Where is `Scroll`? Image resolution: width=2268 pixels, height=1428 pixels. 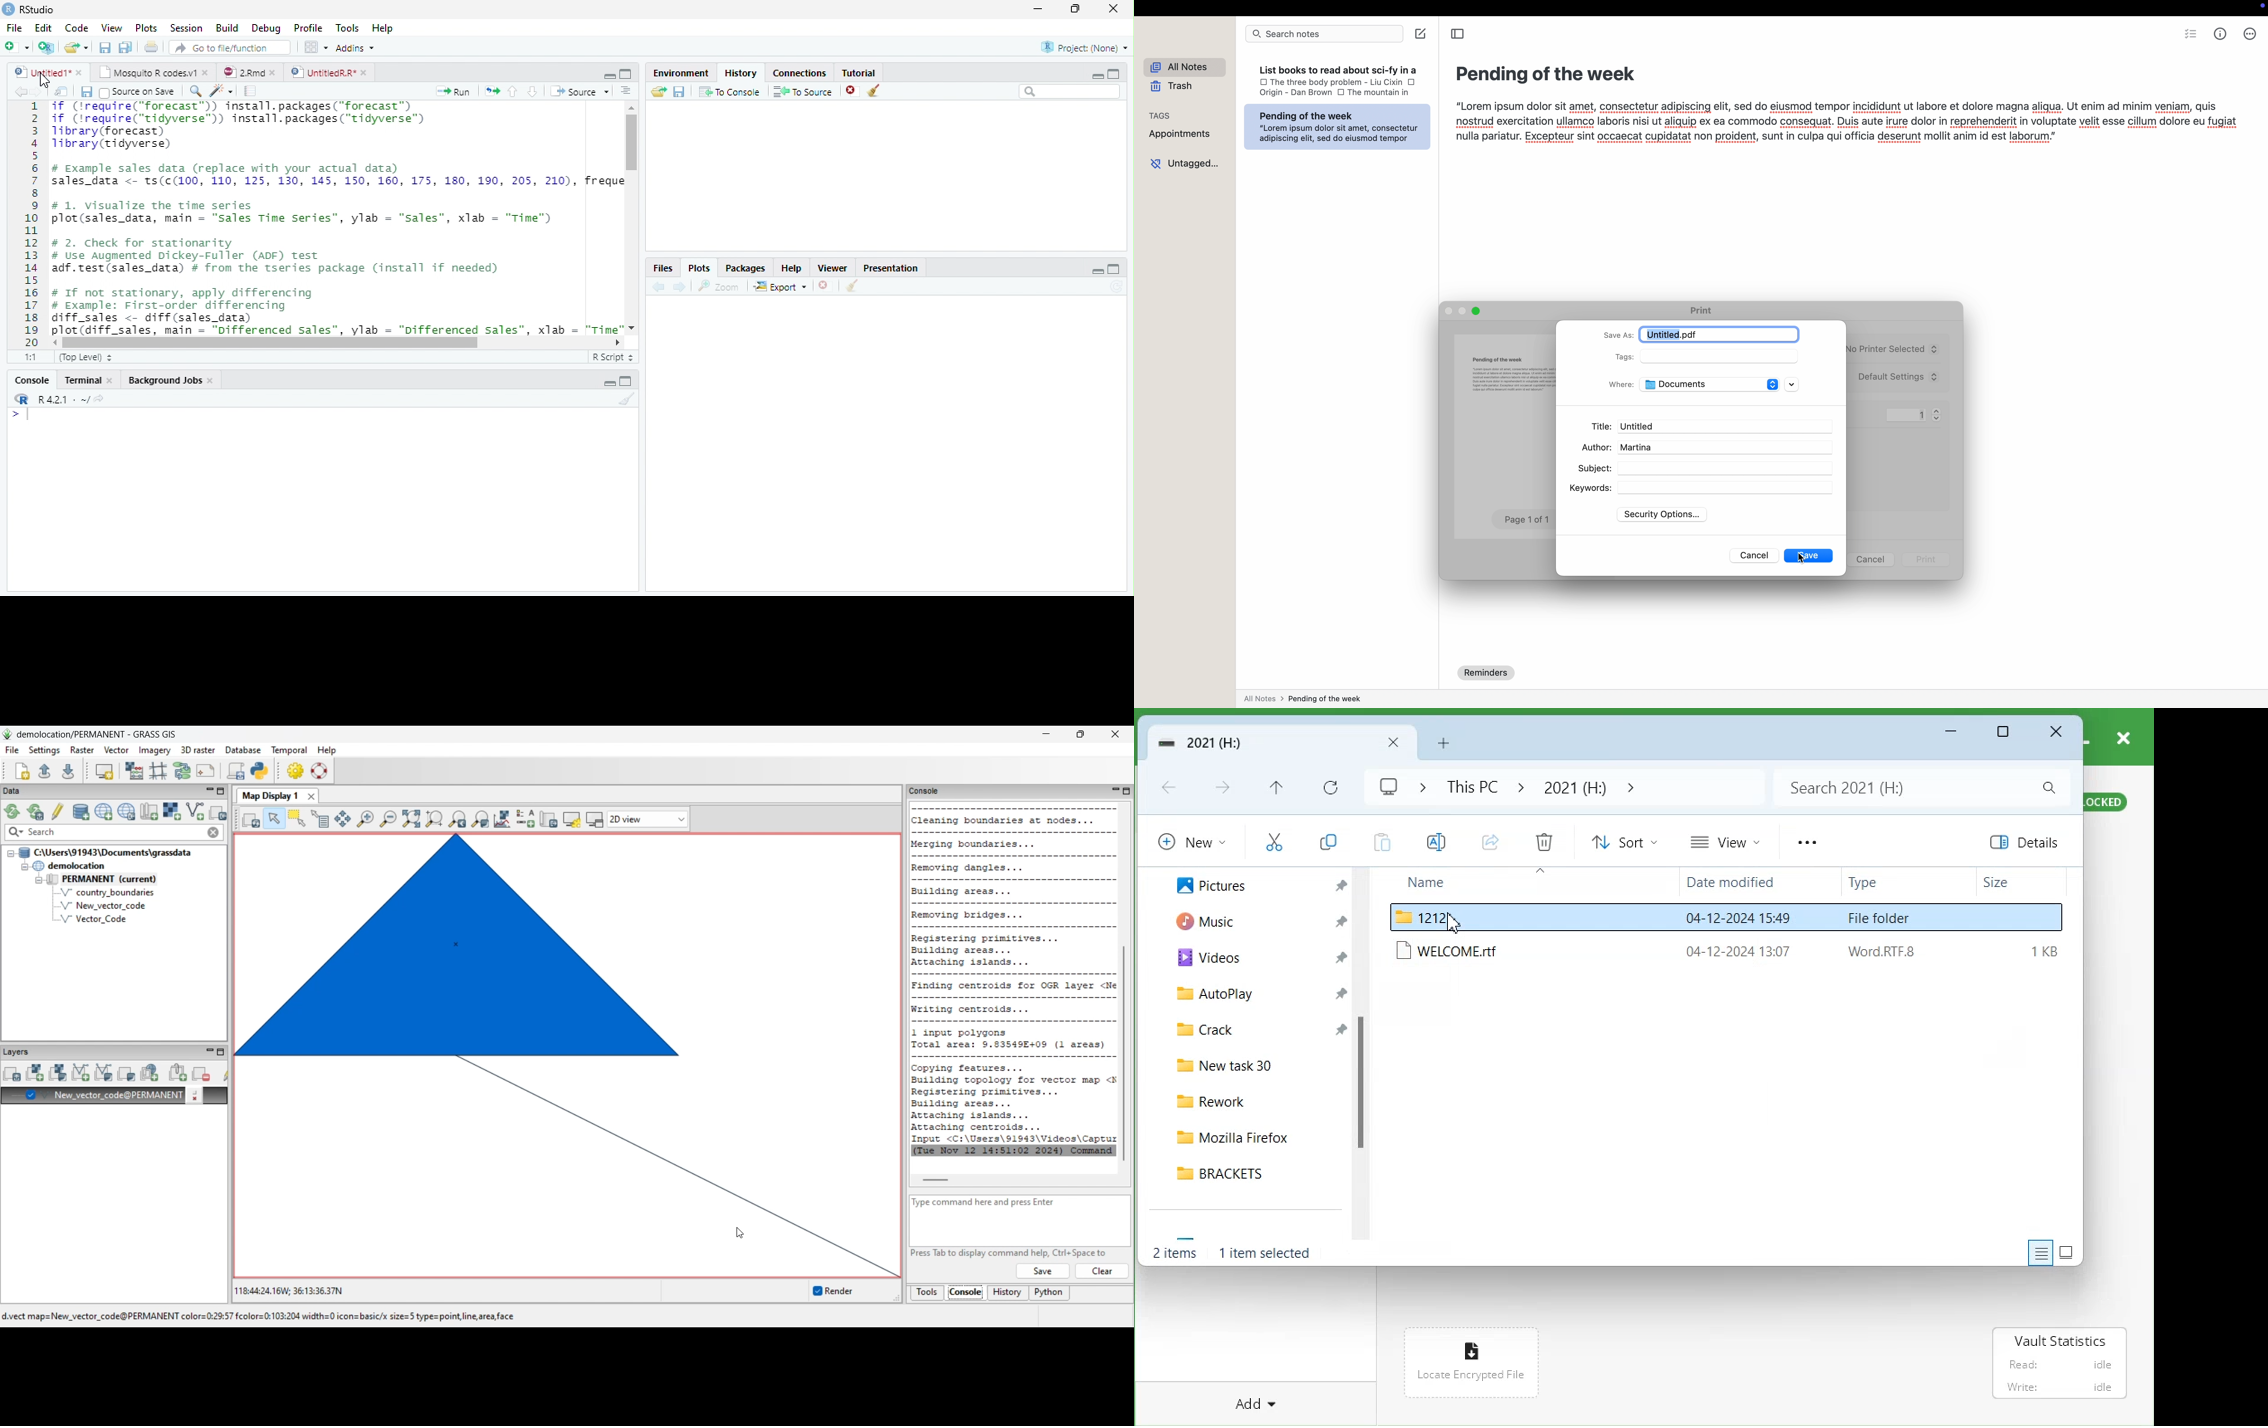 Scroll is located at coordinates (336, 344).